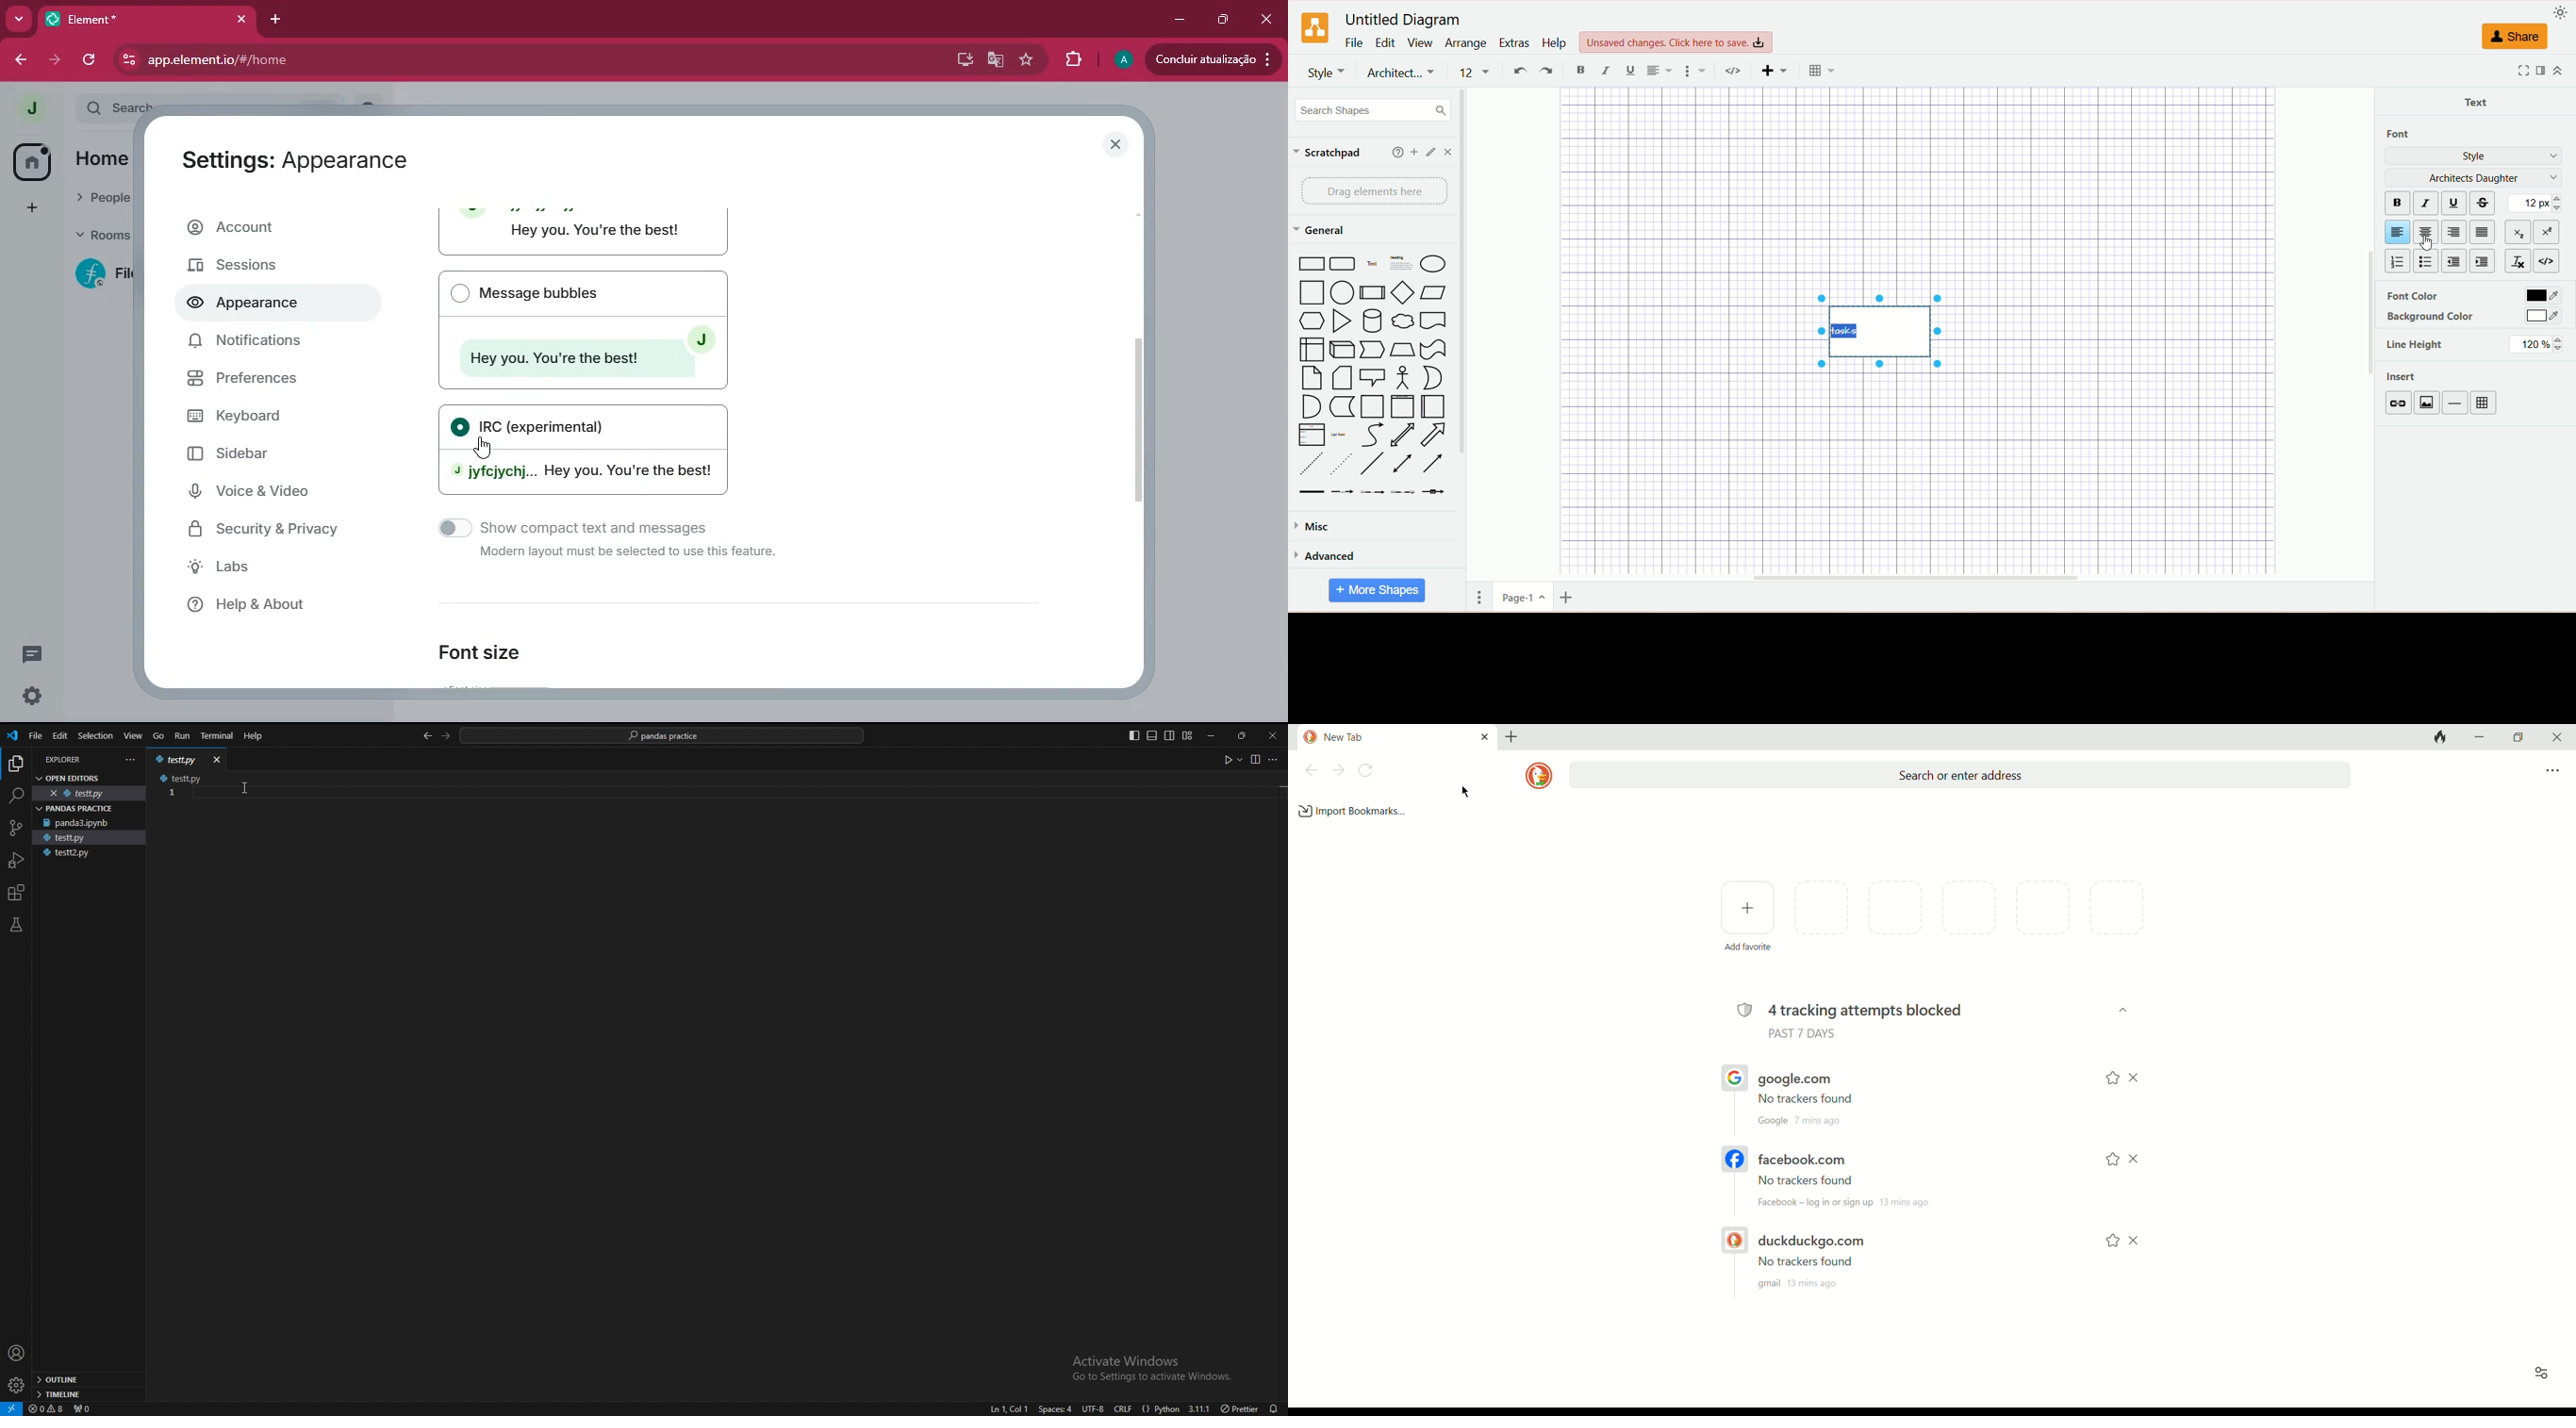 The height and width of the screenshot is (1428, 2576). What do you see at coordinates (586, 232) in the screenshot?
I see `Modern layout` at bounding box center [586, 232].